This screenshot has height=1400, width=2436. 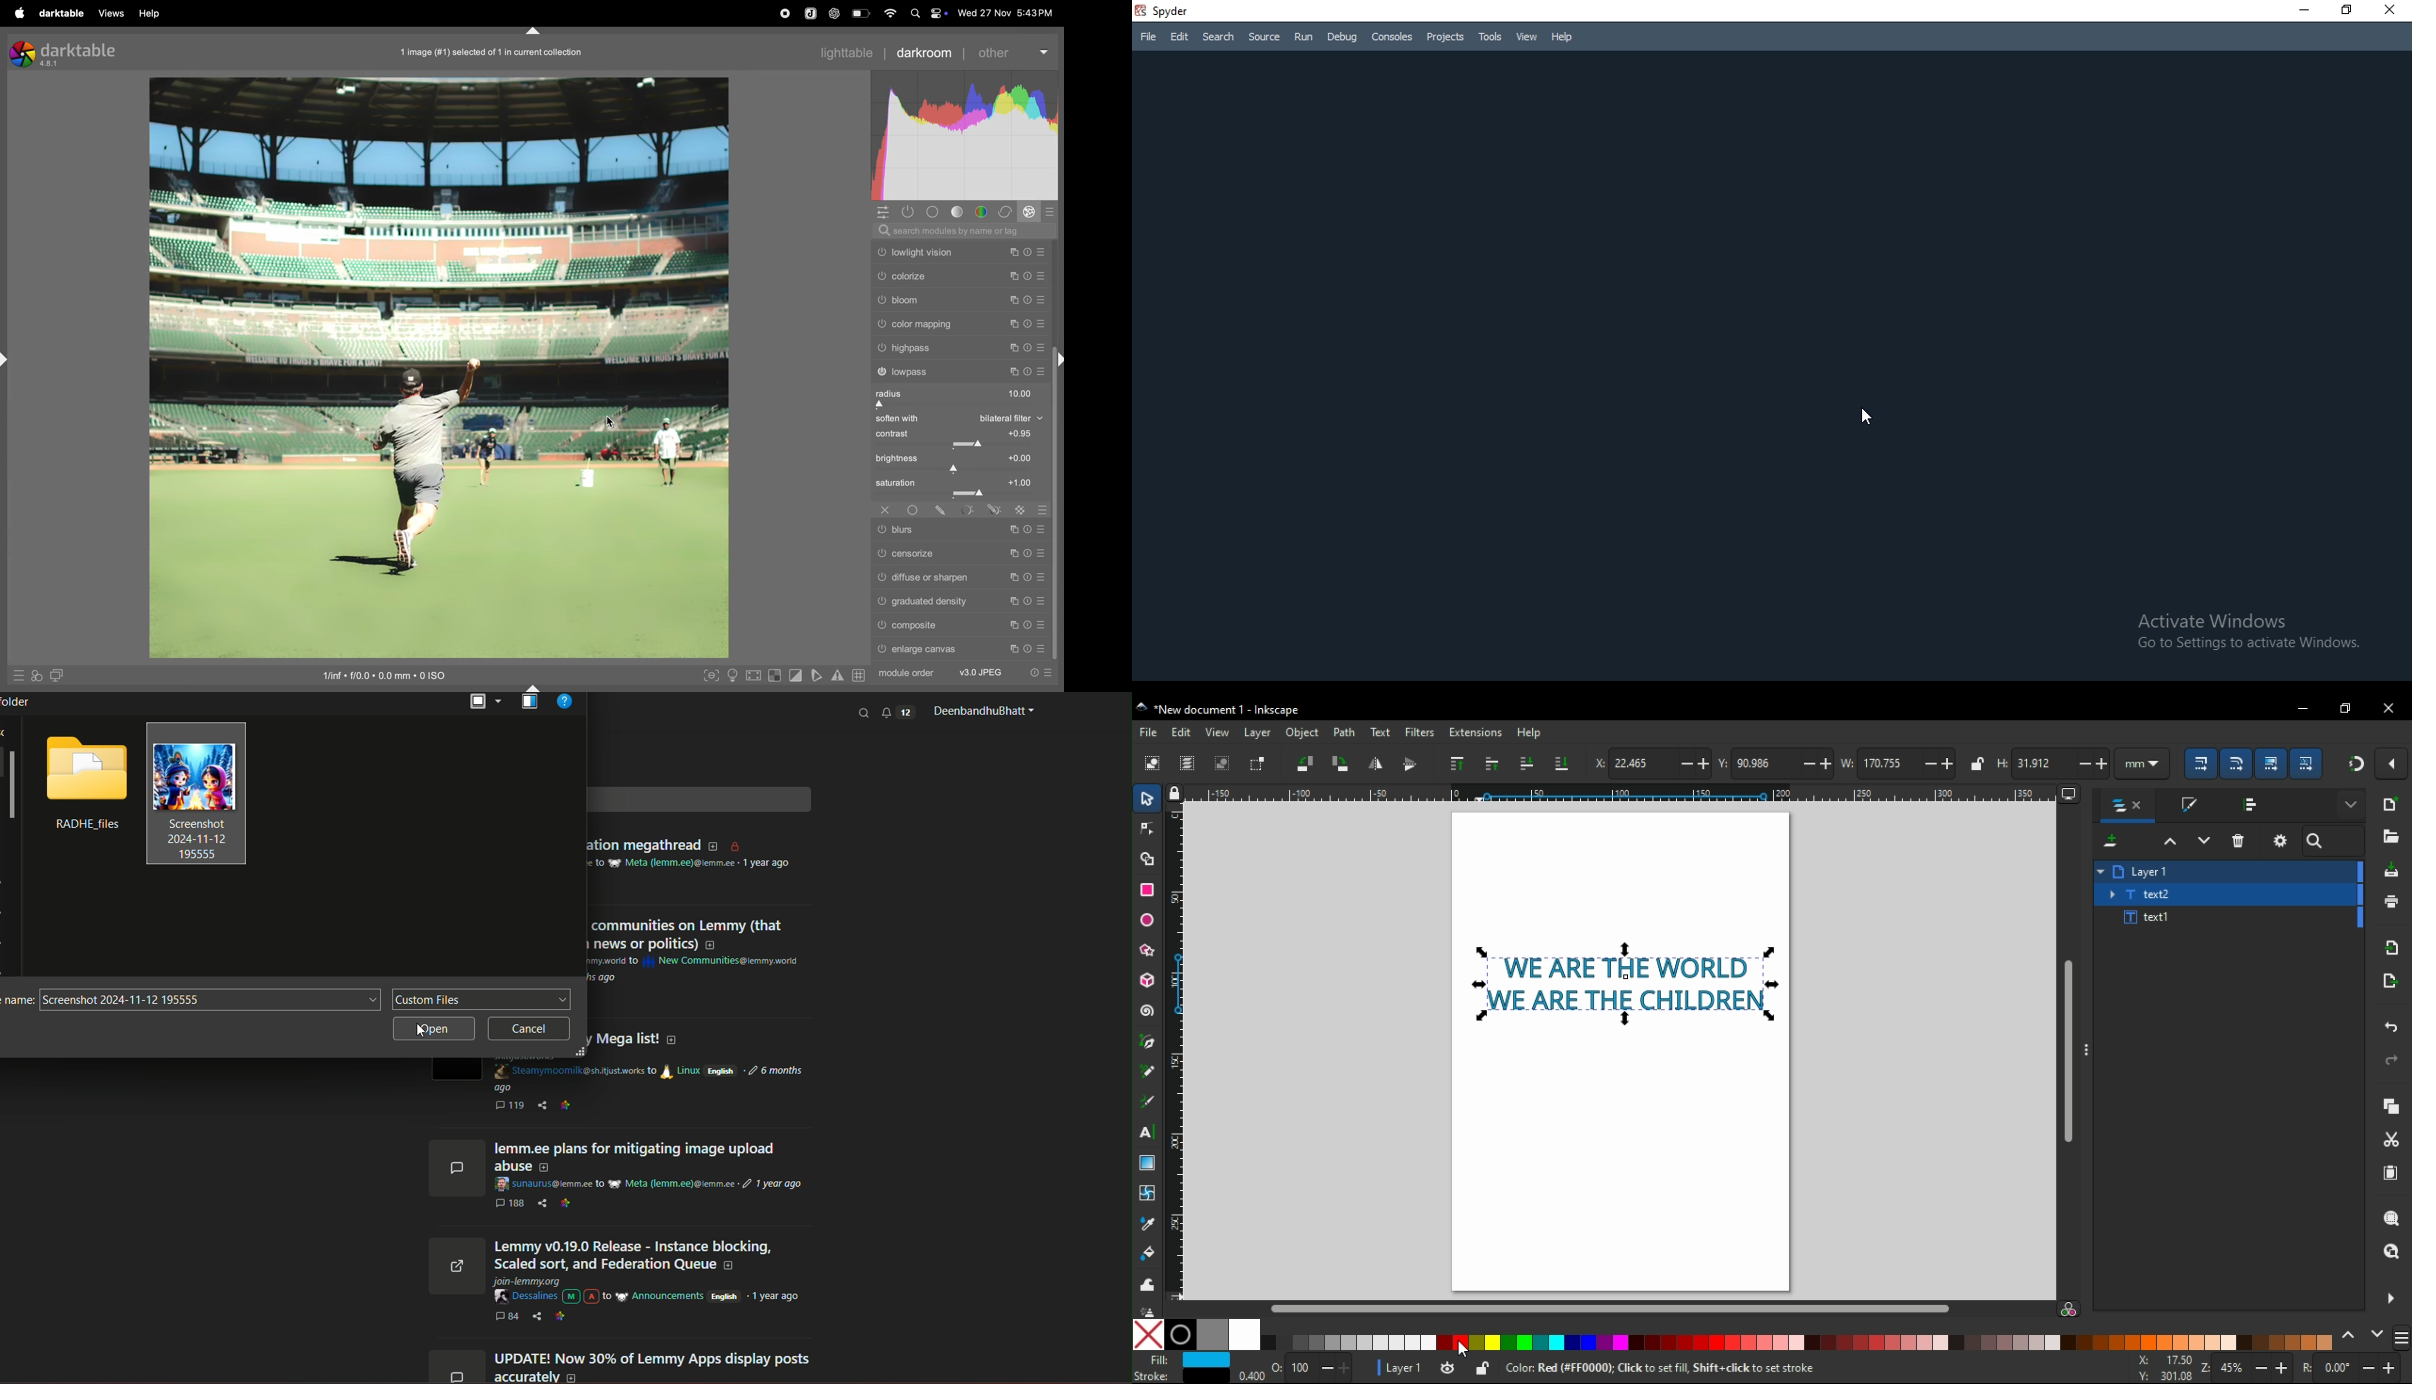 What do you see at coordinates (957, 419) in the screenshot?
I see `soften with bilateral filter` at bounding box center [957, 419].